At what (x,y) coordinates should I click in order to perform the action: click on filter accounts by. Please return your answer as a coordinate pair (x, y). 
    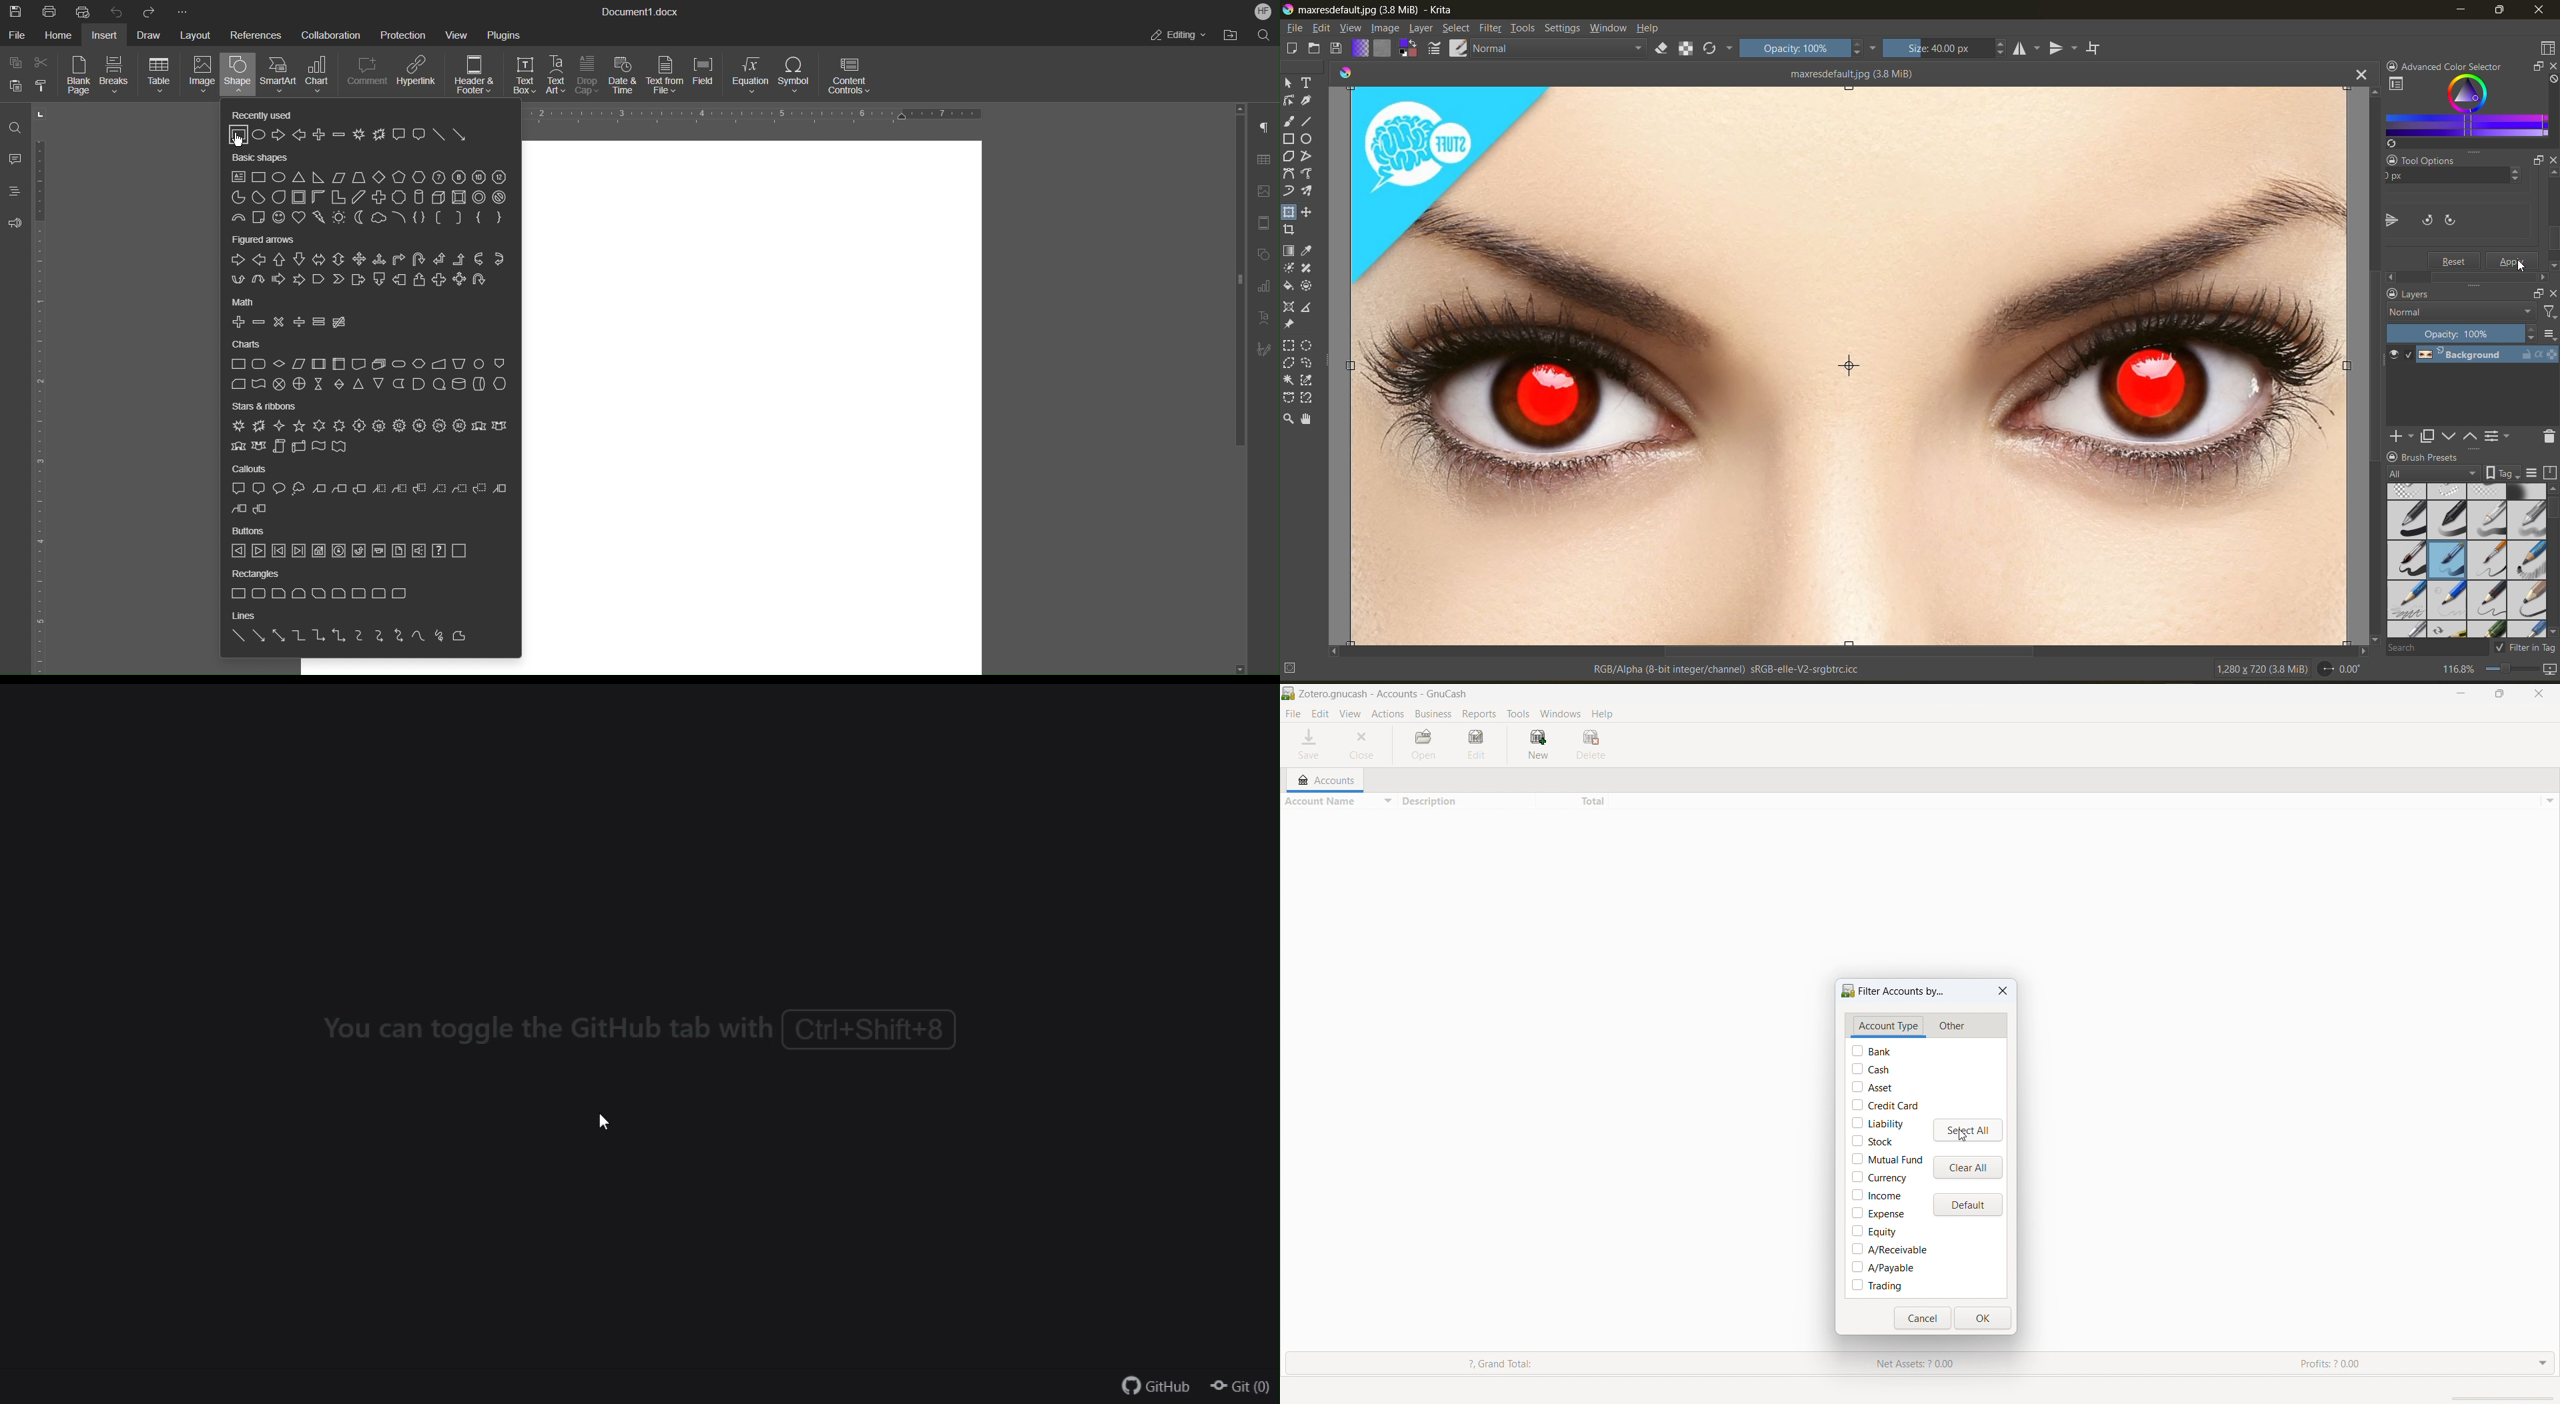
    Looking at the image, I should click on (1895, 989).